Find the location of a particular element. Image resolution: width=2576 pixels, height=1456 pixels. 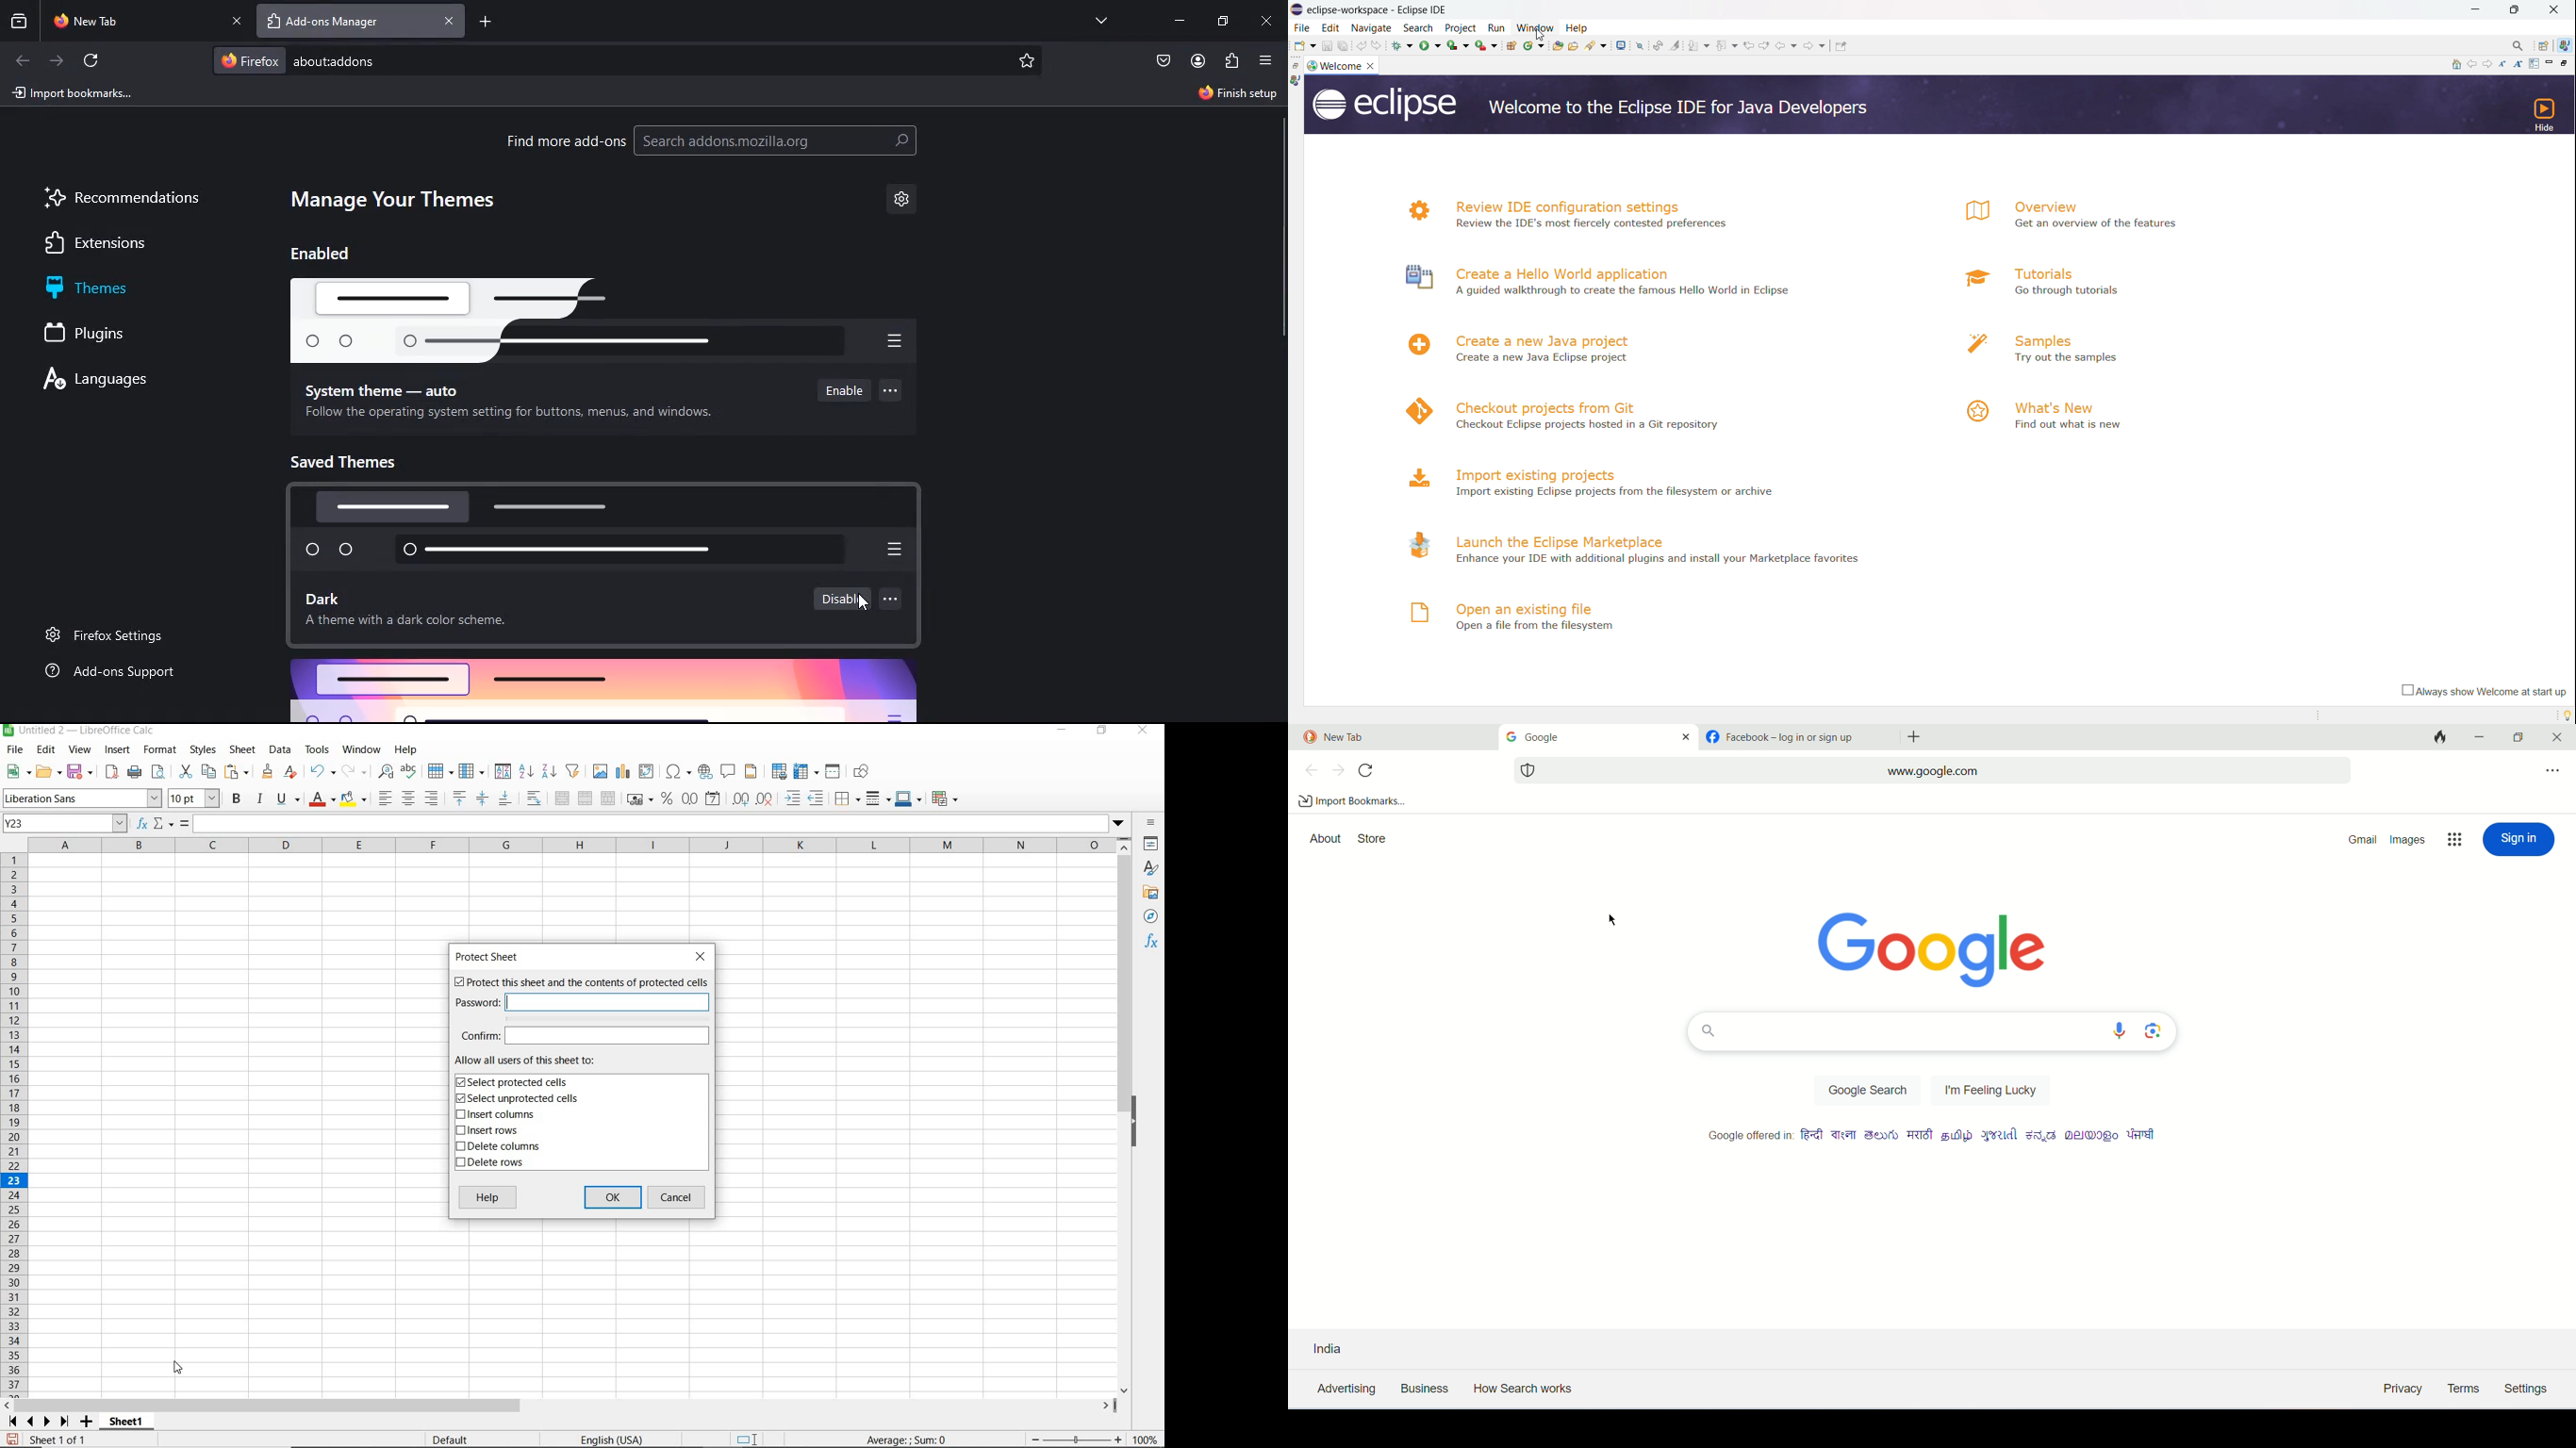

DELETE COLUMNS is located at coordinates (504, 1148).